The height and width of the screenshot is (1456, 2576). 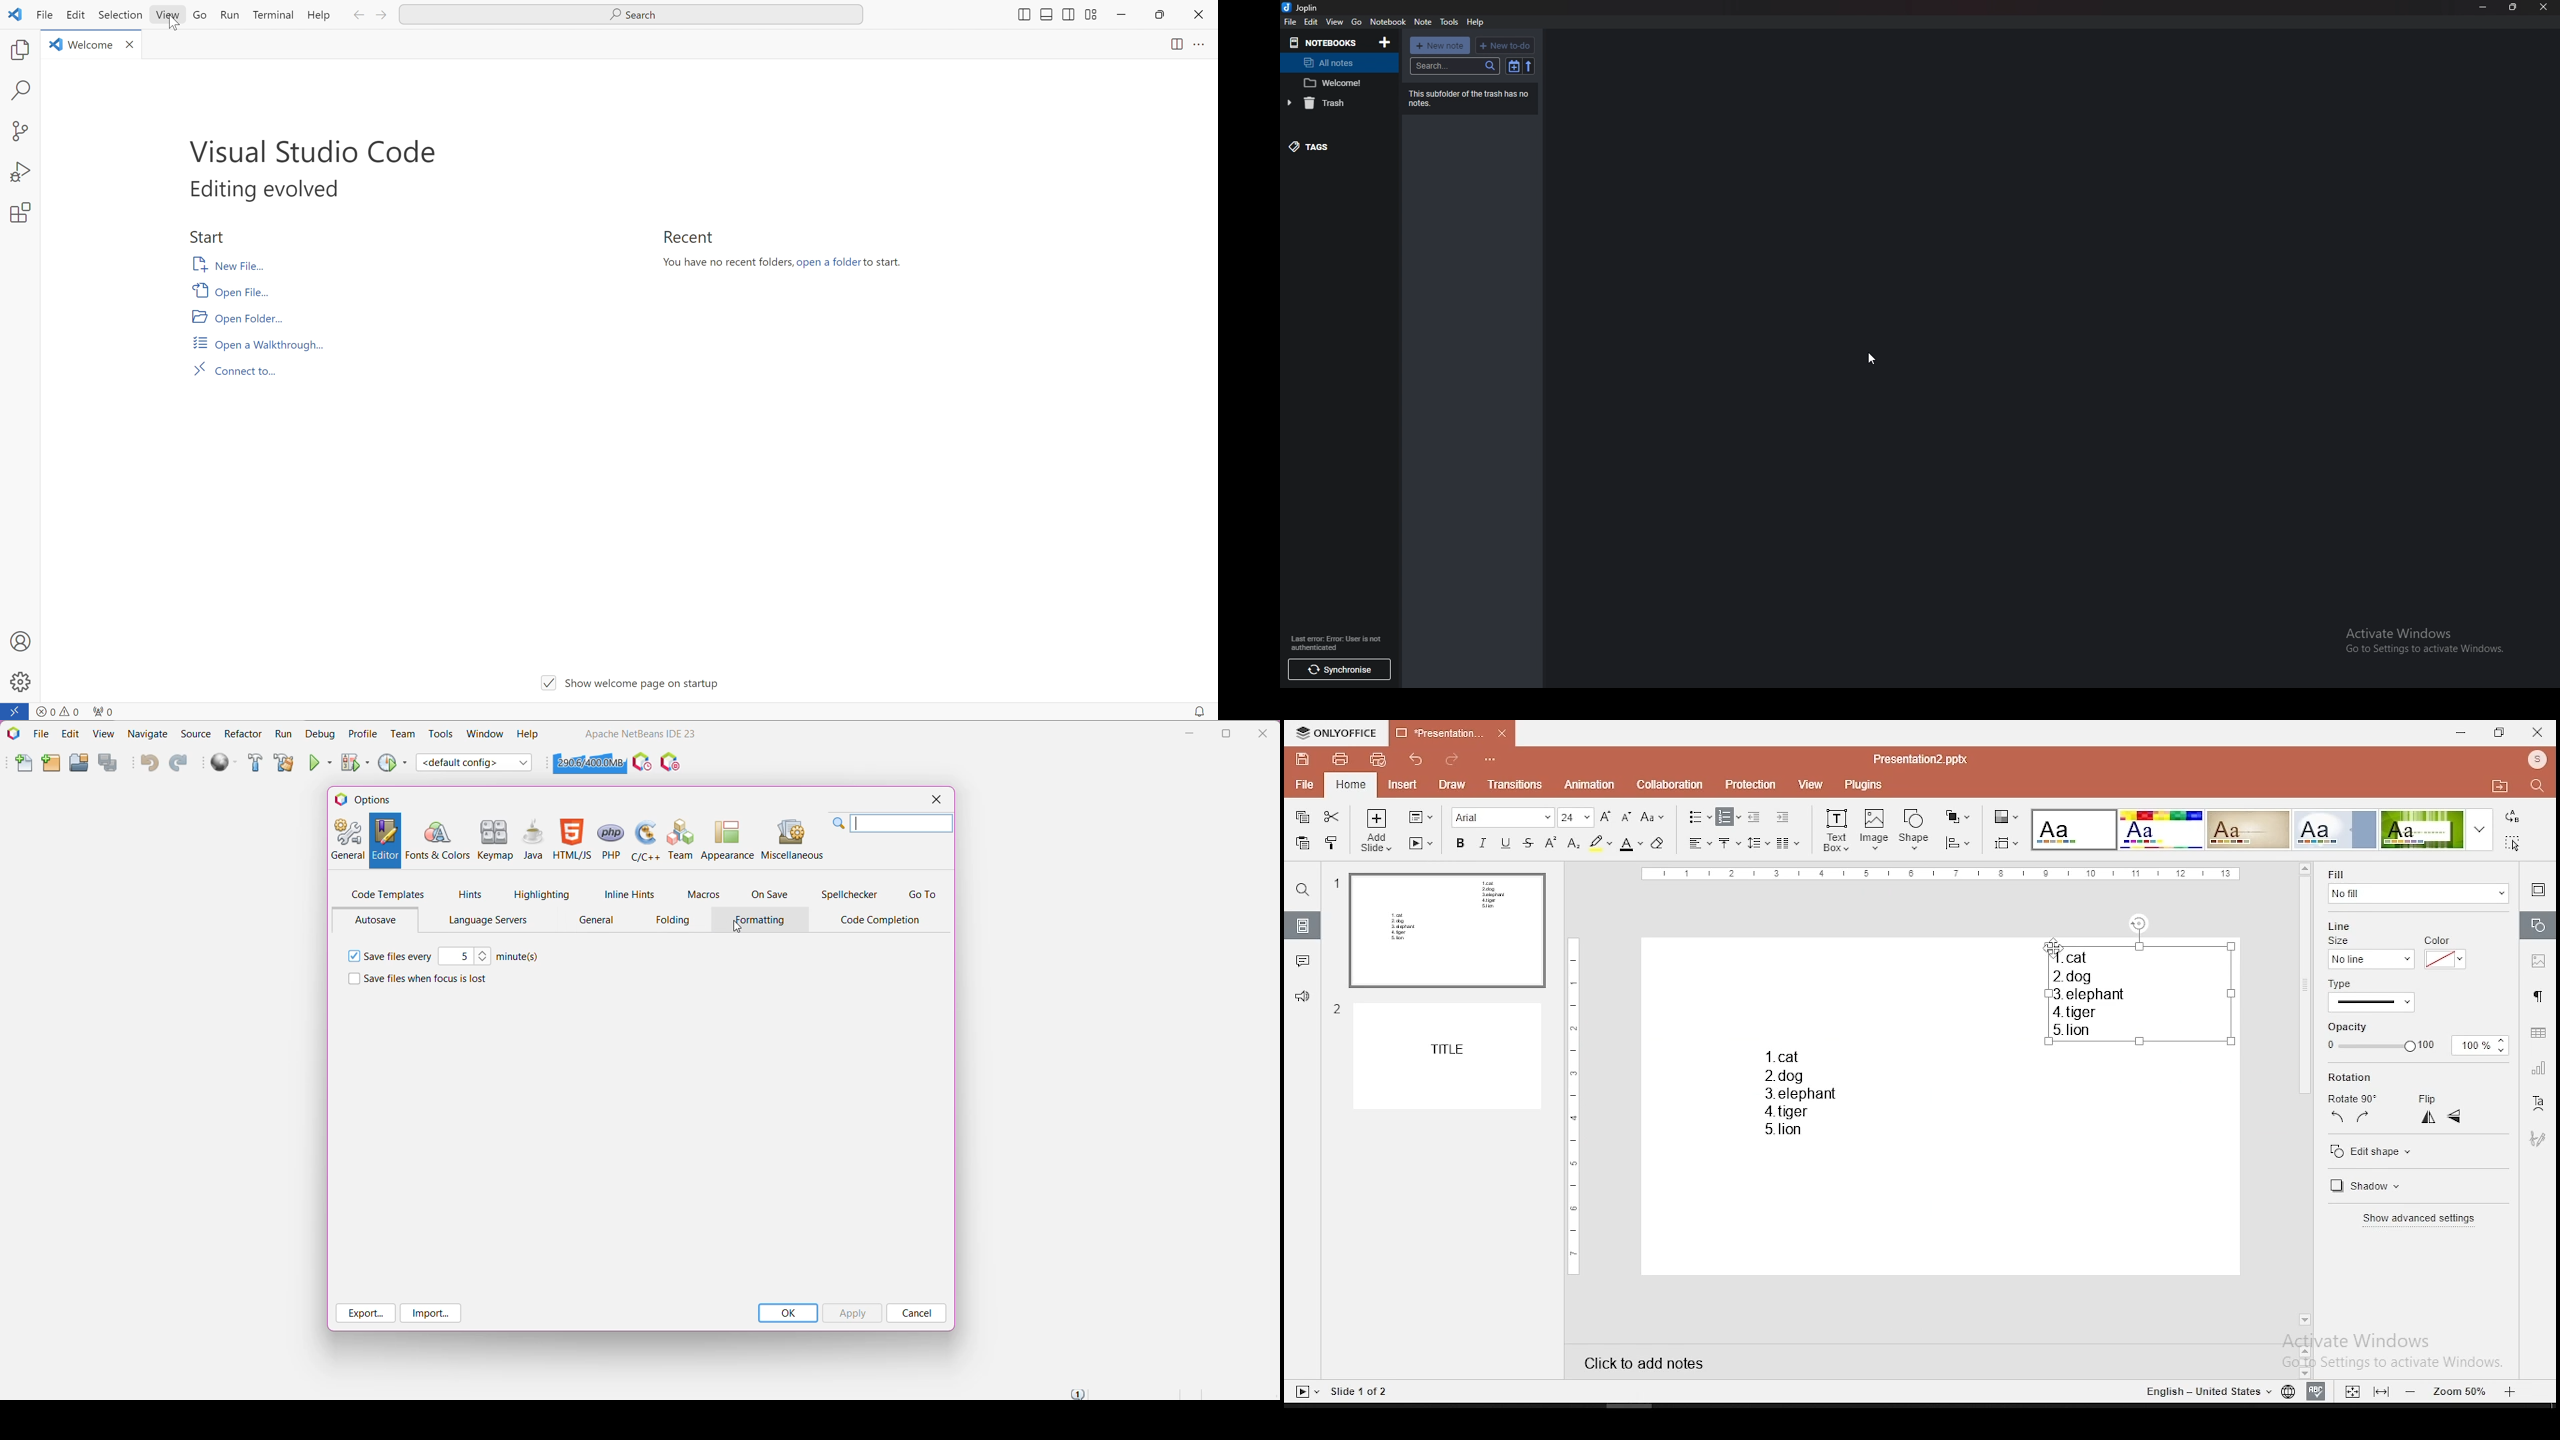 What do you see at coordinates (1927, 759) in the screenshot?
I see `Presentation2.pptx` at bounding box center [1927, 759].